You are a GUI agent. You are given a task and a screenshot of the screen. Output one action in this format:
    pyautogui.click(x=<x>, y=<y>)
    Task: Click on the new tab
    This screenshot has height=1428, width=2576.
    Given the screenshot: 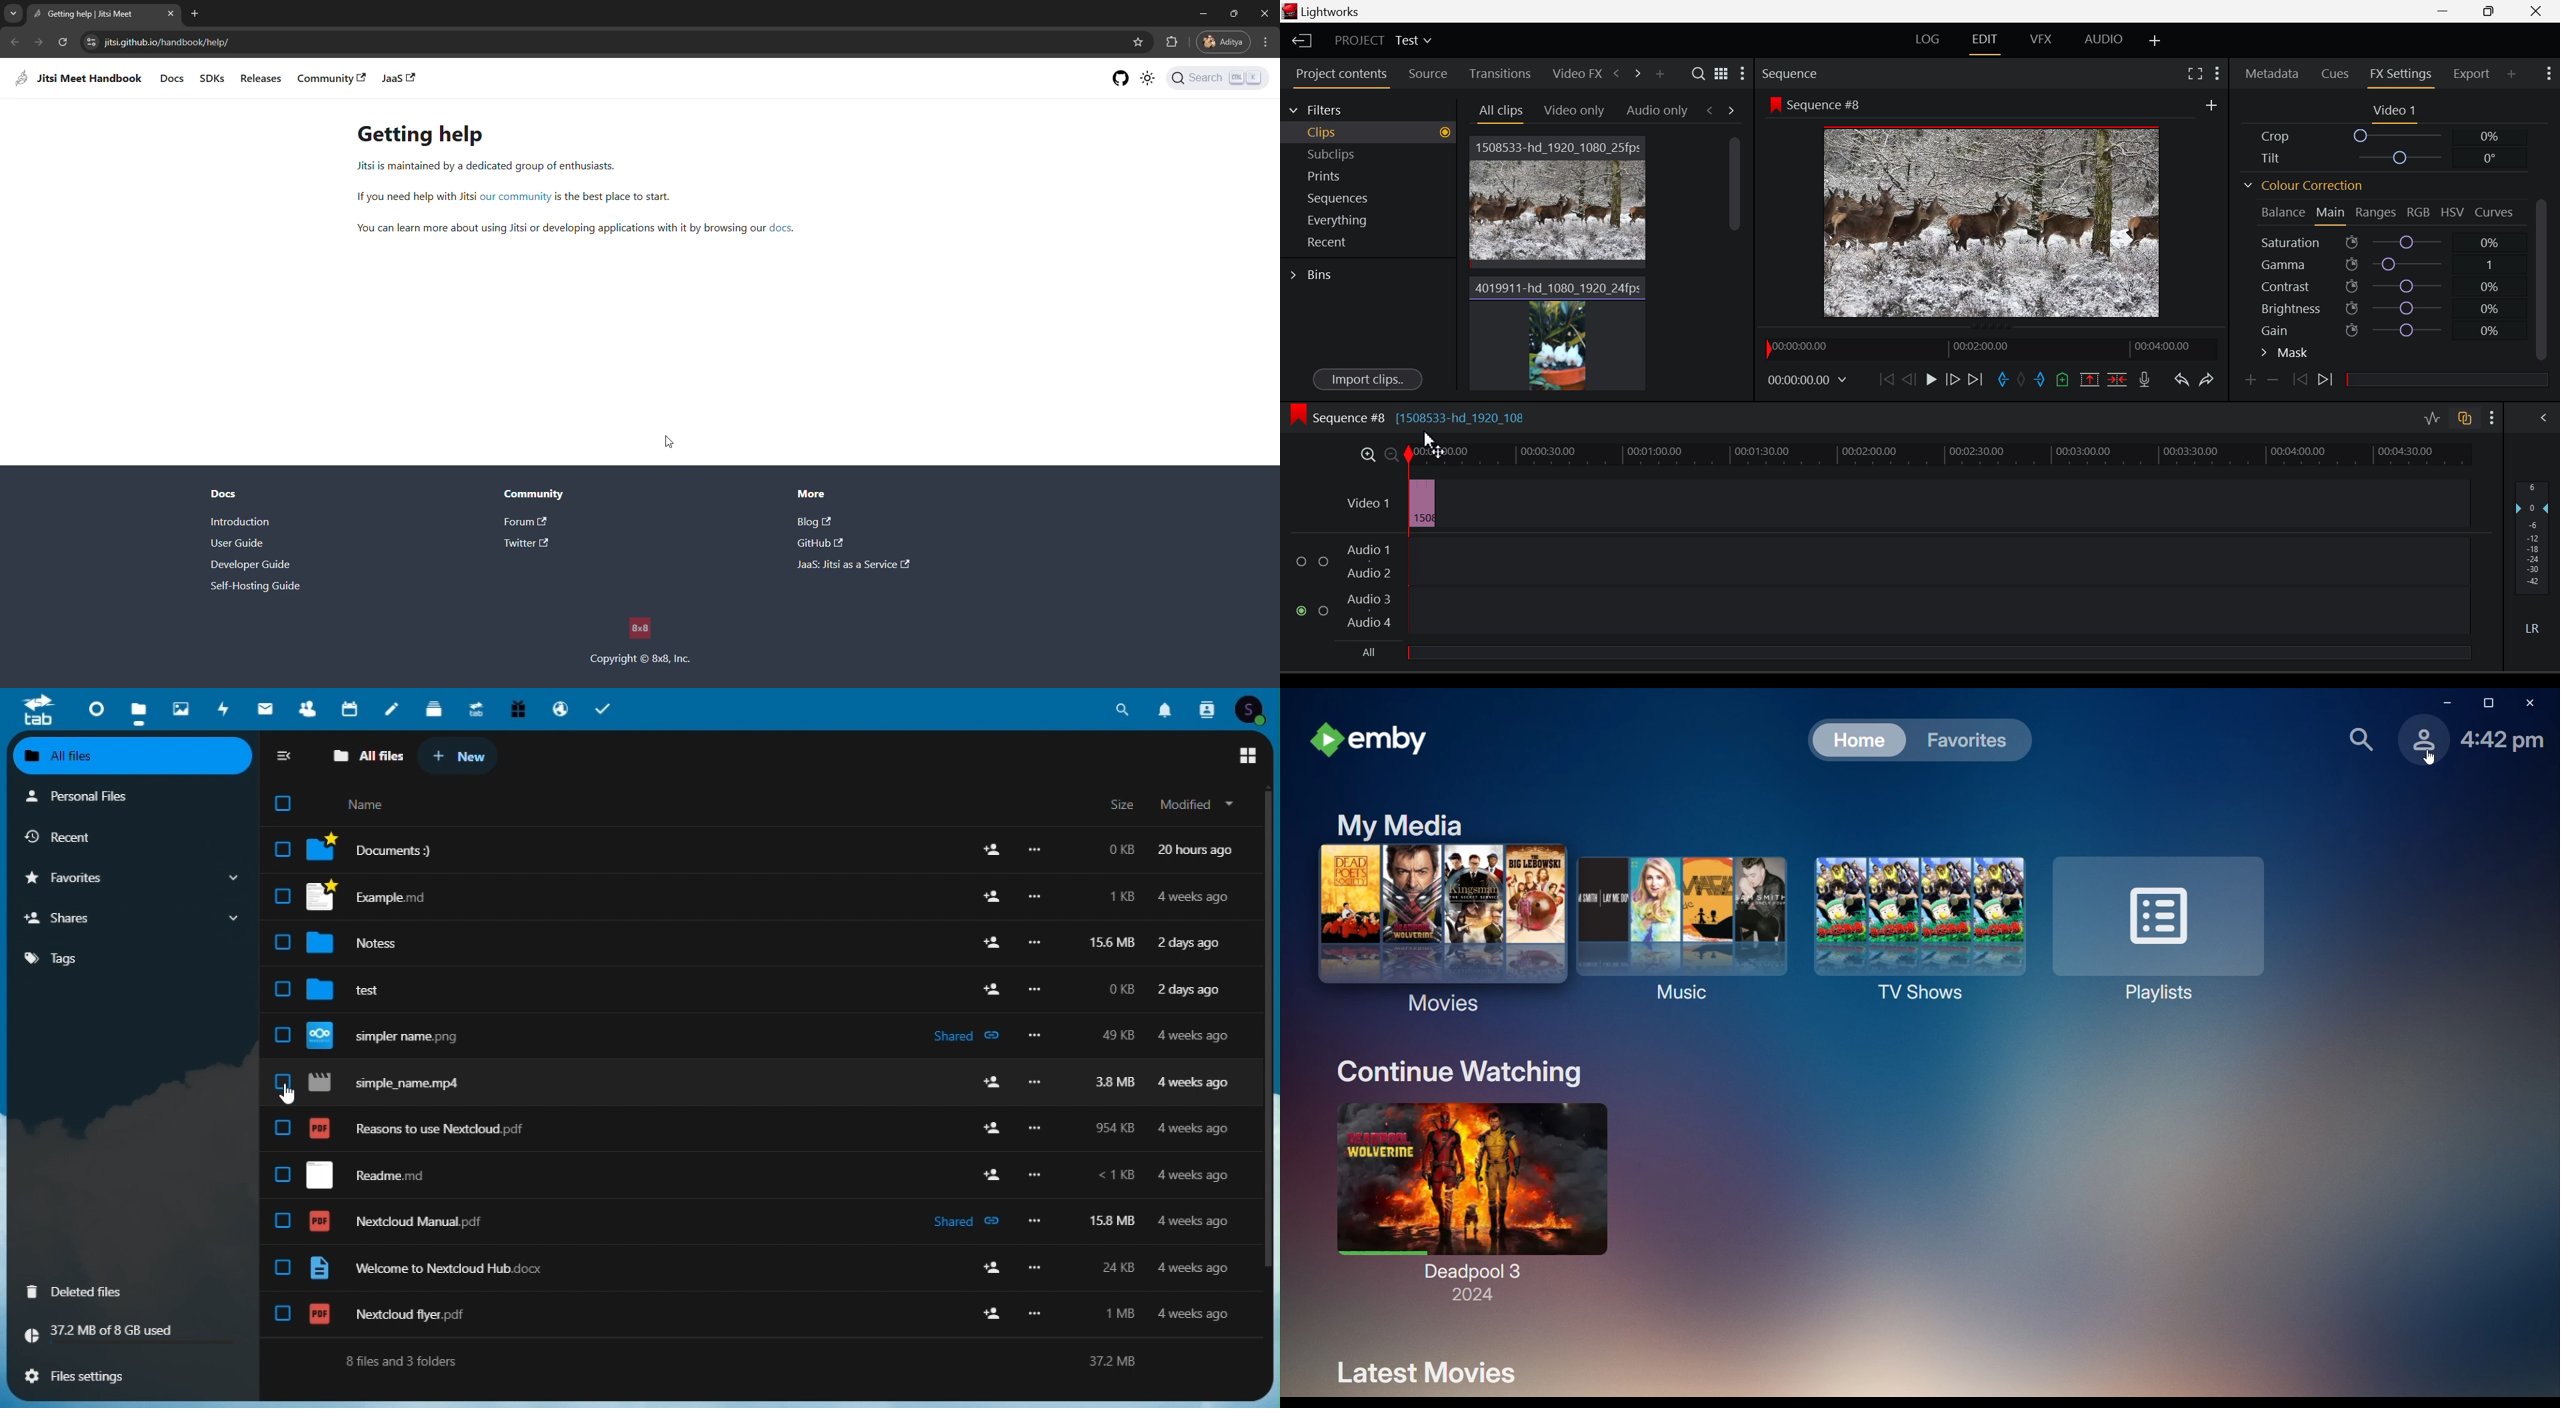 What is the action you would take?
    pyautogui.click(x=196, y=13)
    